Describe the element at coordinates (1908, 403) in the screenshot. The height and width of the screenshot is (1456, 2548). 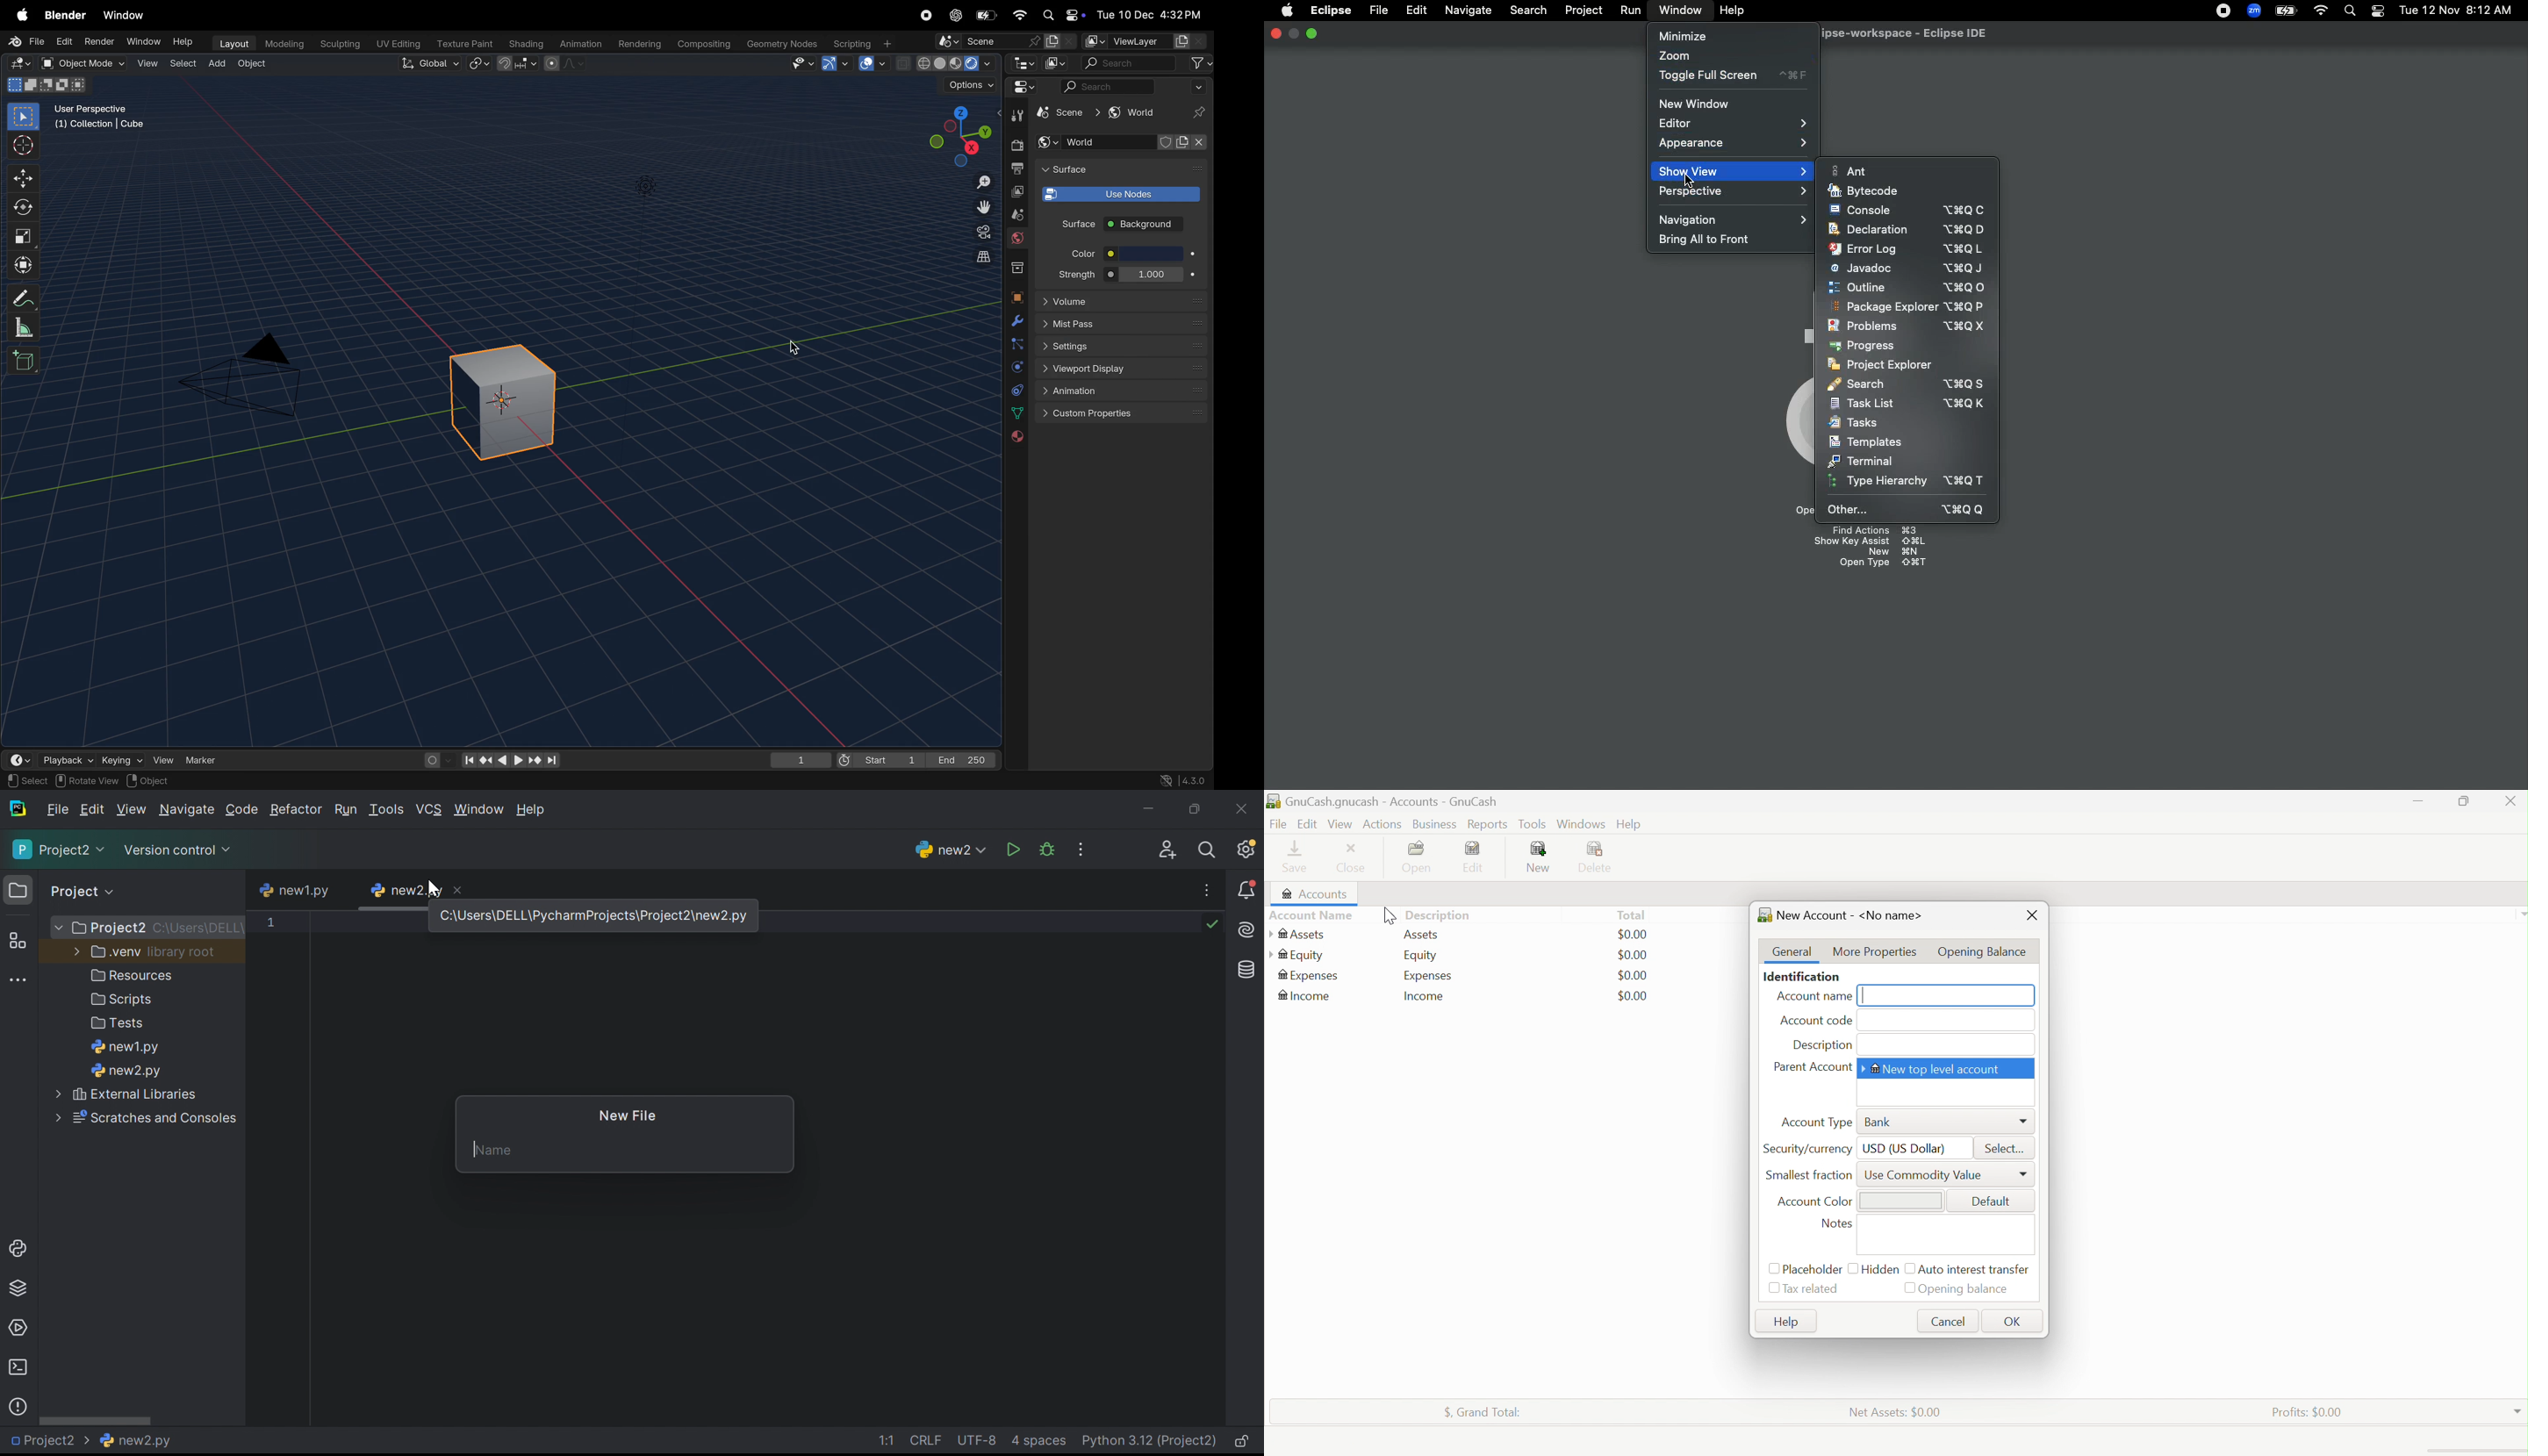
I see `Task list` at that location.